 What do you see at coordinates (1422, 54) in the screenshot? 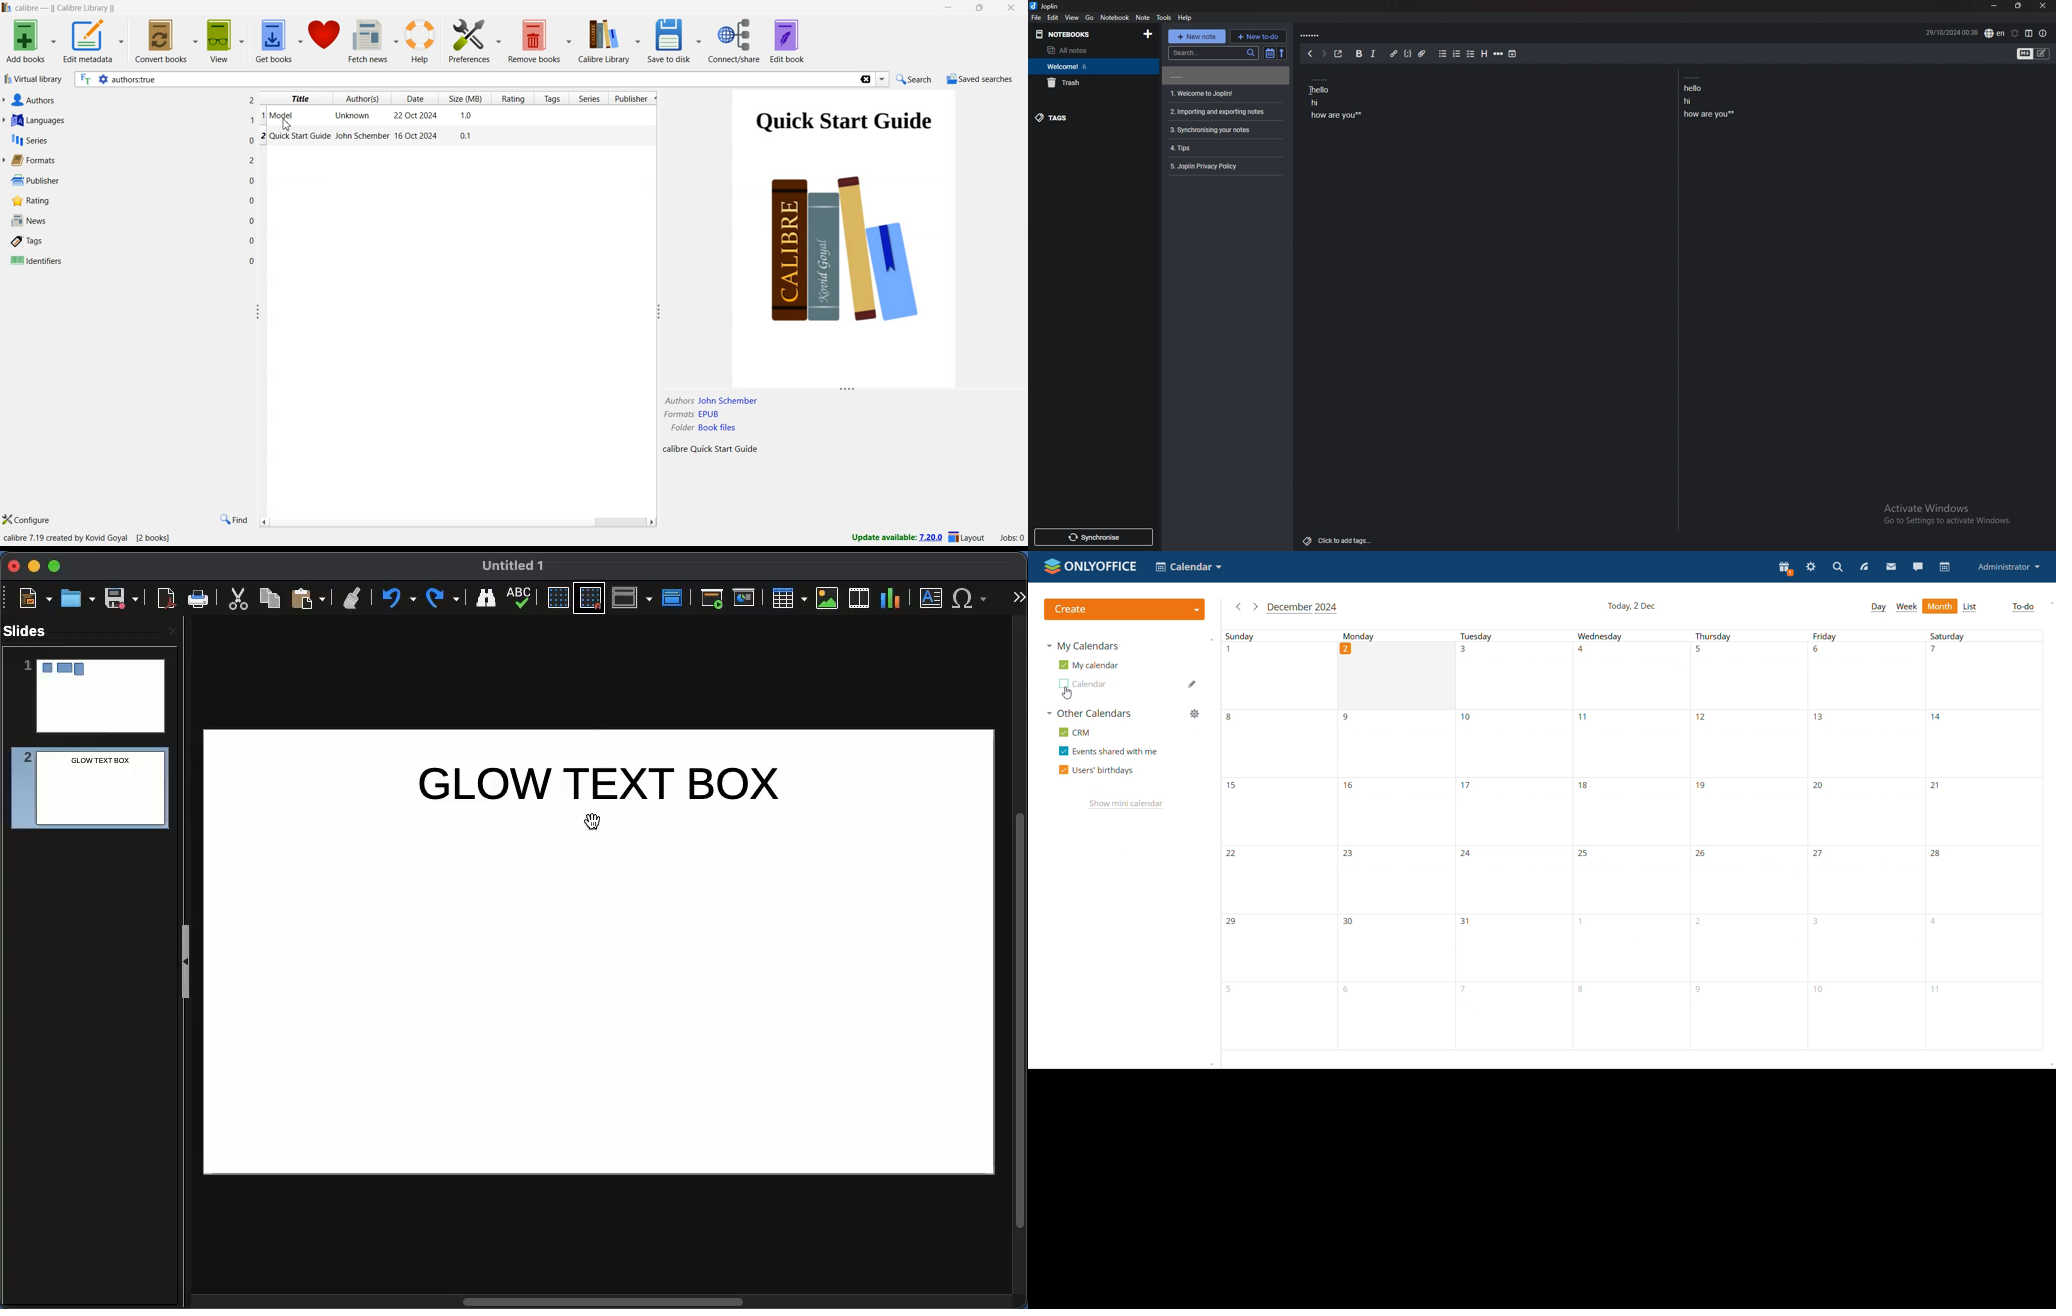
I see `add attachment` at bounding box center [1422, 54].